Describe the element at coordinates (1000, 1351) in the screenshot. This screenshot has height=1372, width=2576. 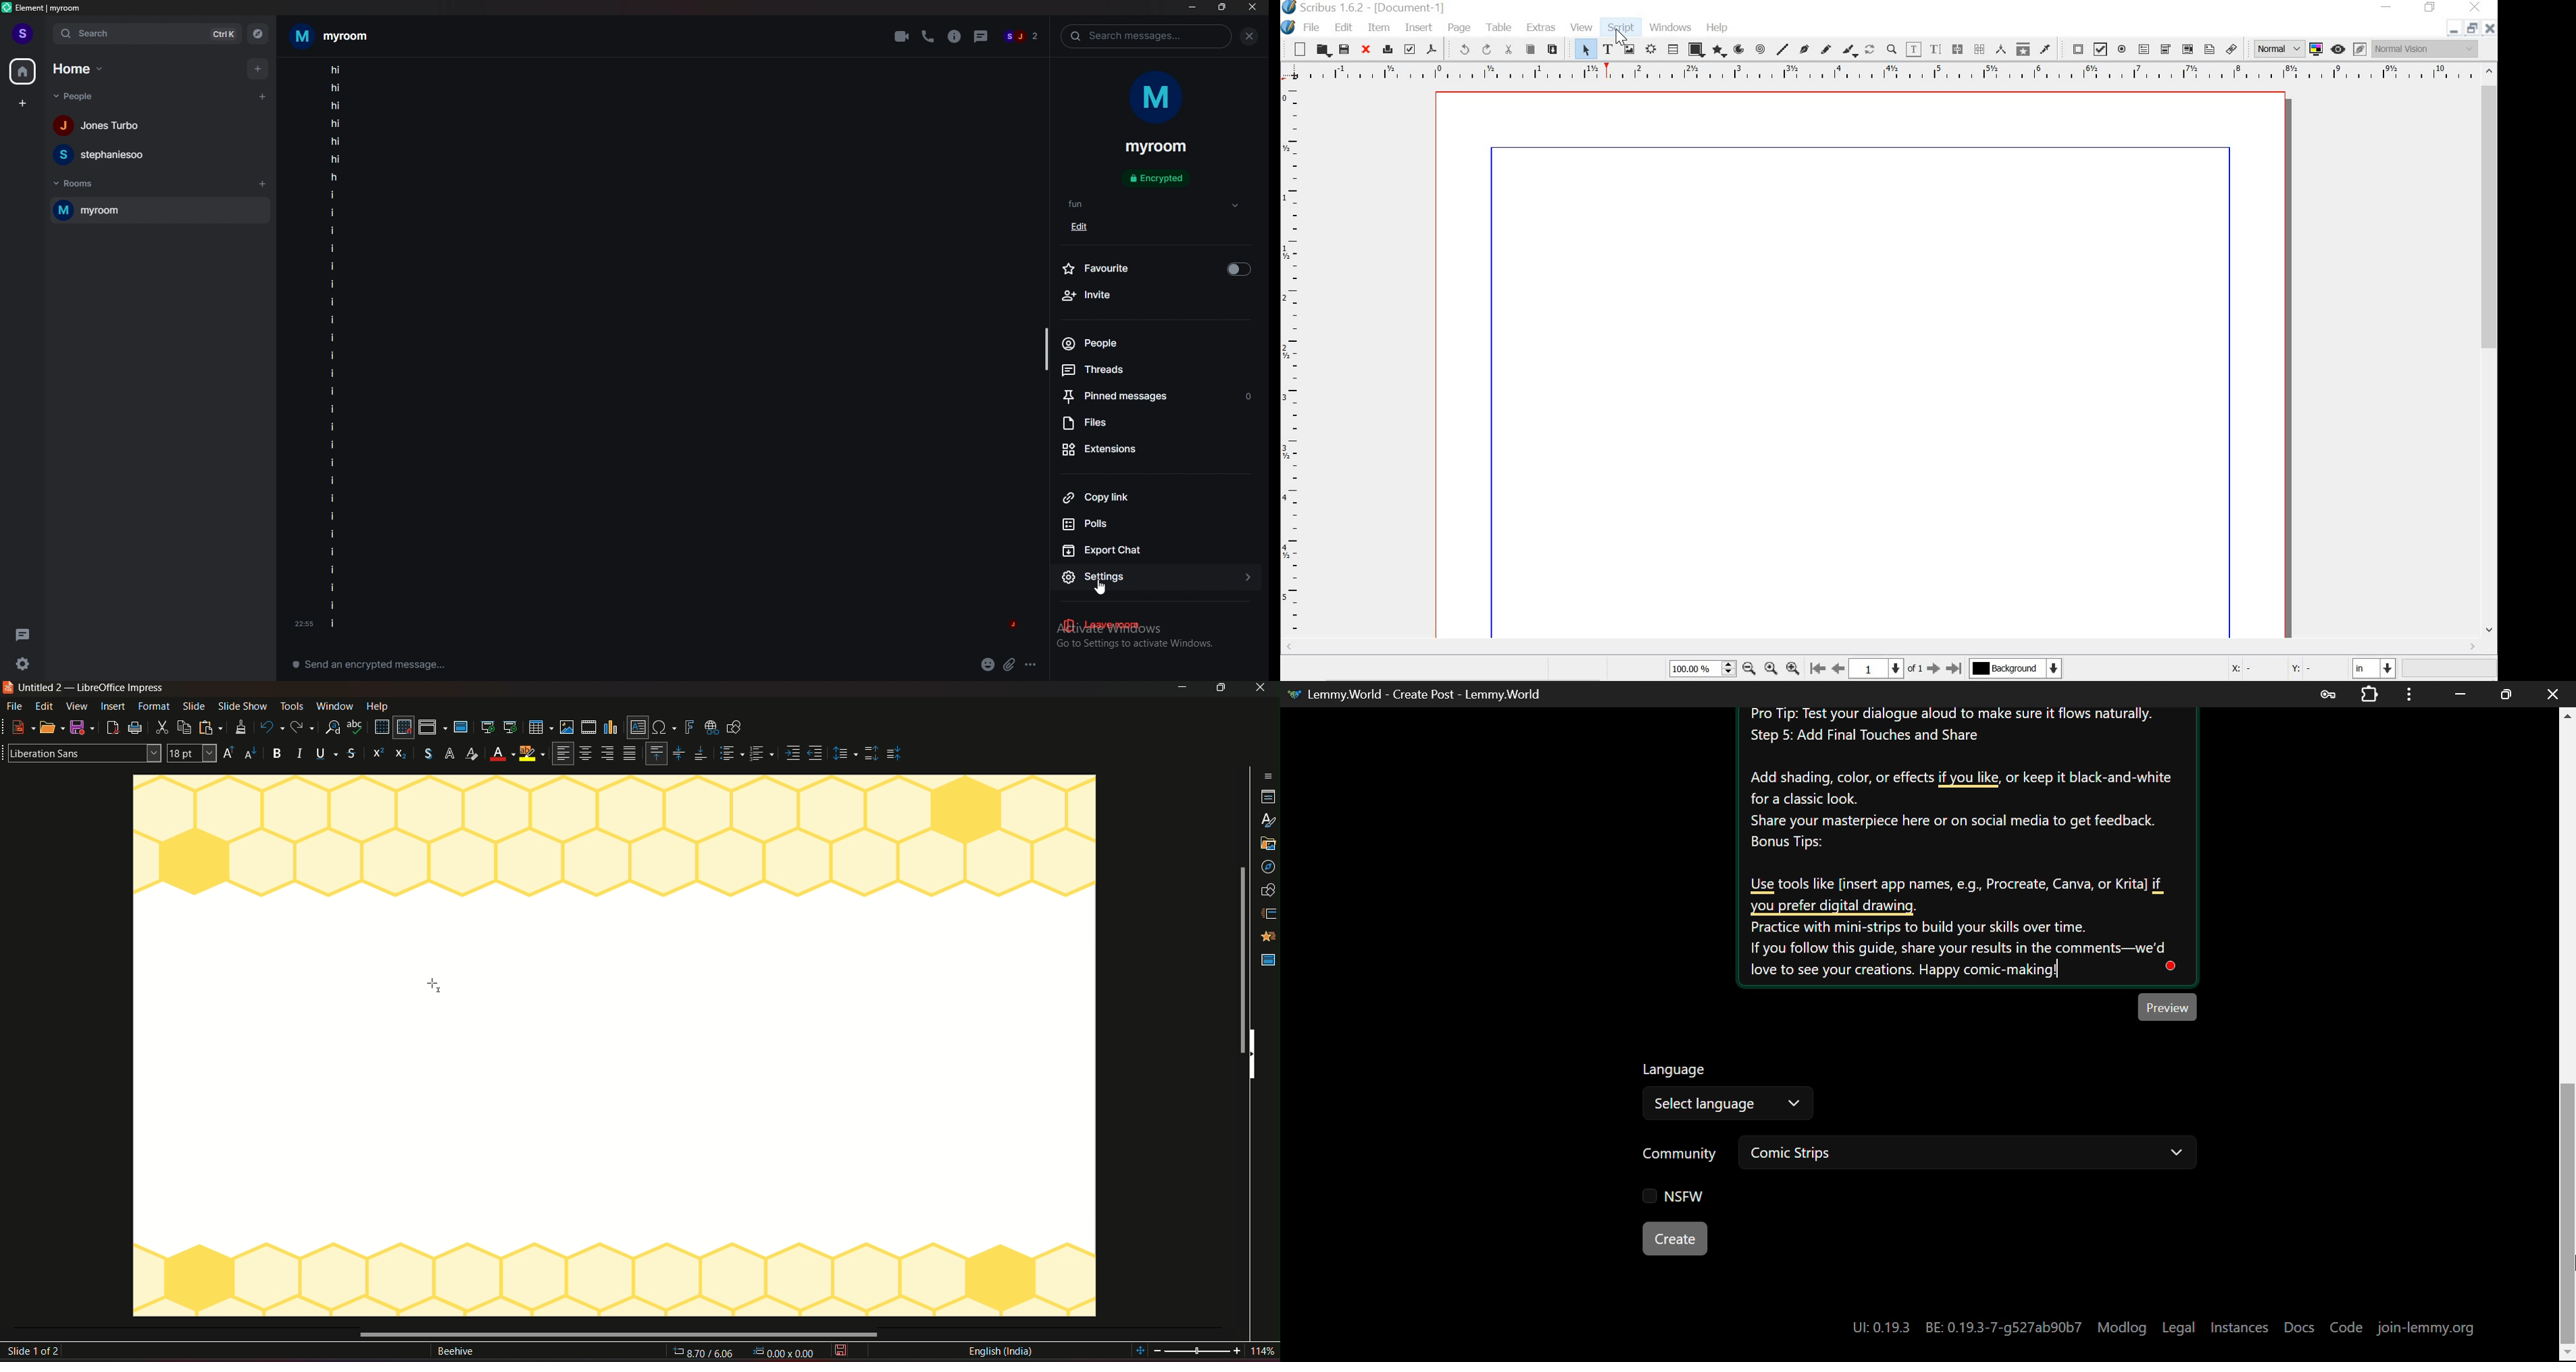
I see `language` at that location.